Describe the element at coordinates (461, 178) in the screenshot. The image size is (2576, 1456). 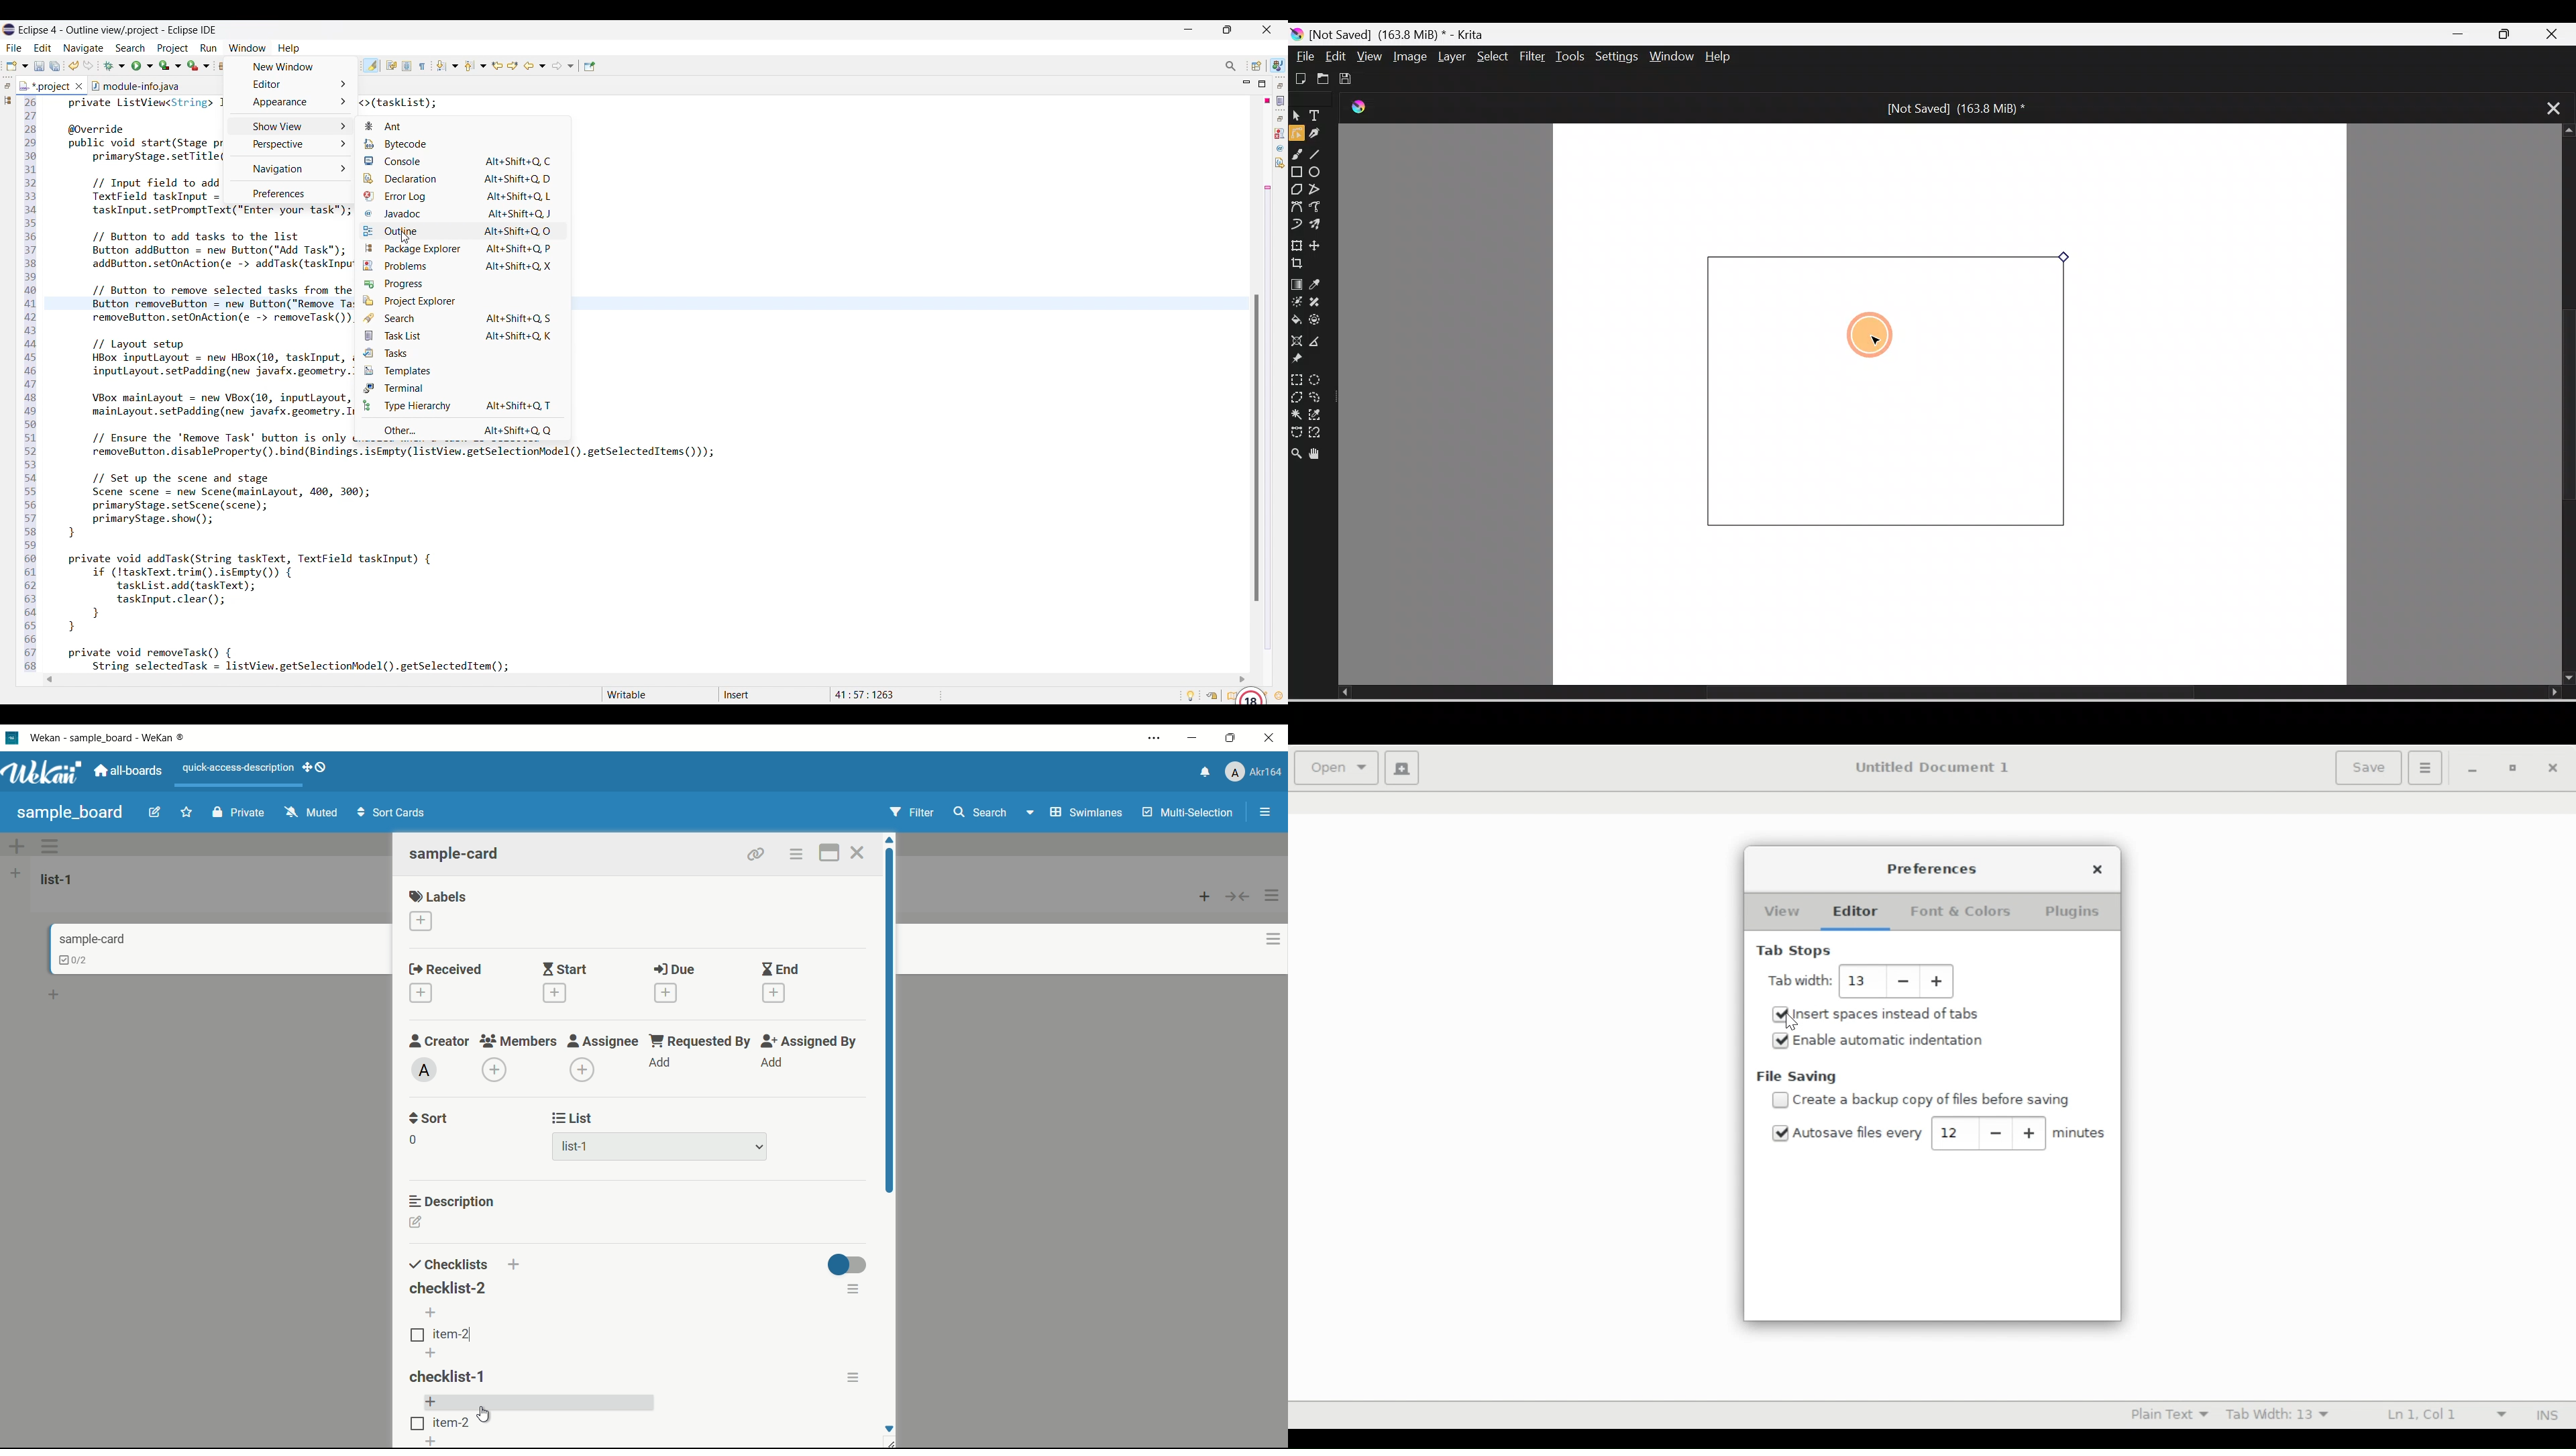
I see `Declaration` at that location.